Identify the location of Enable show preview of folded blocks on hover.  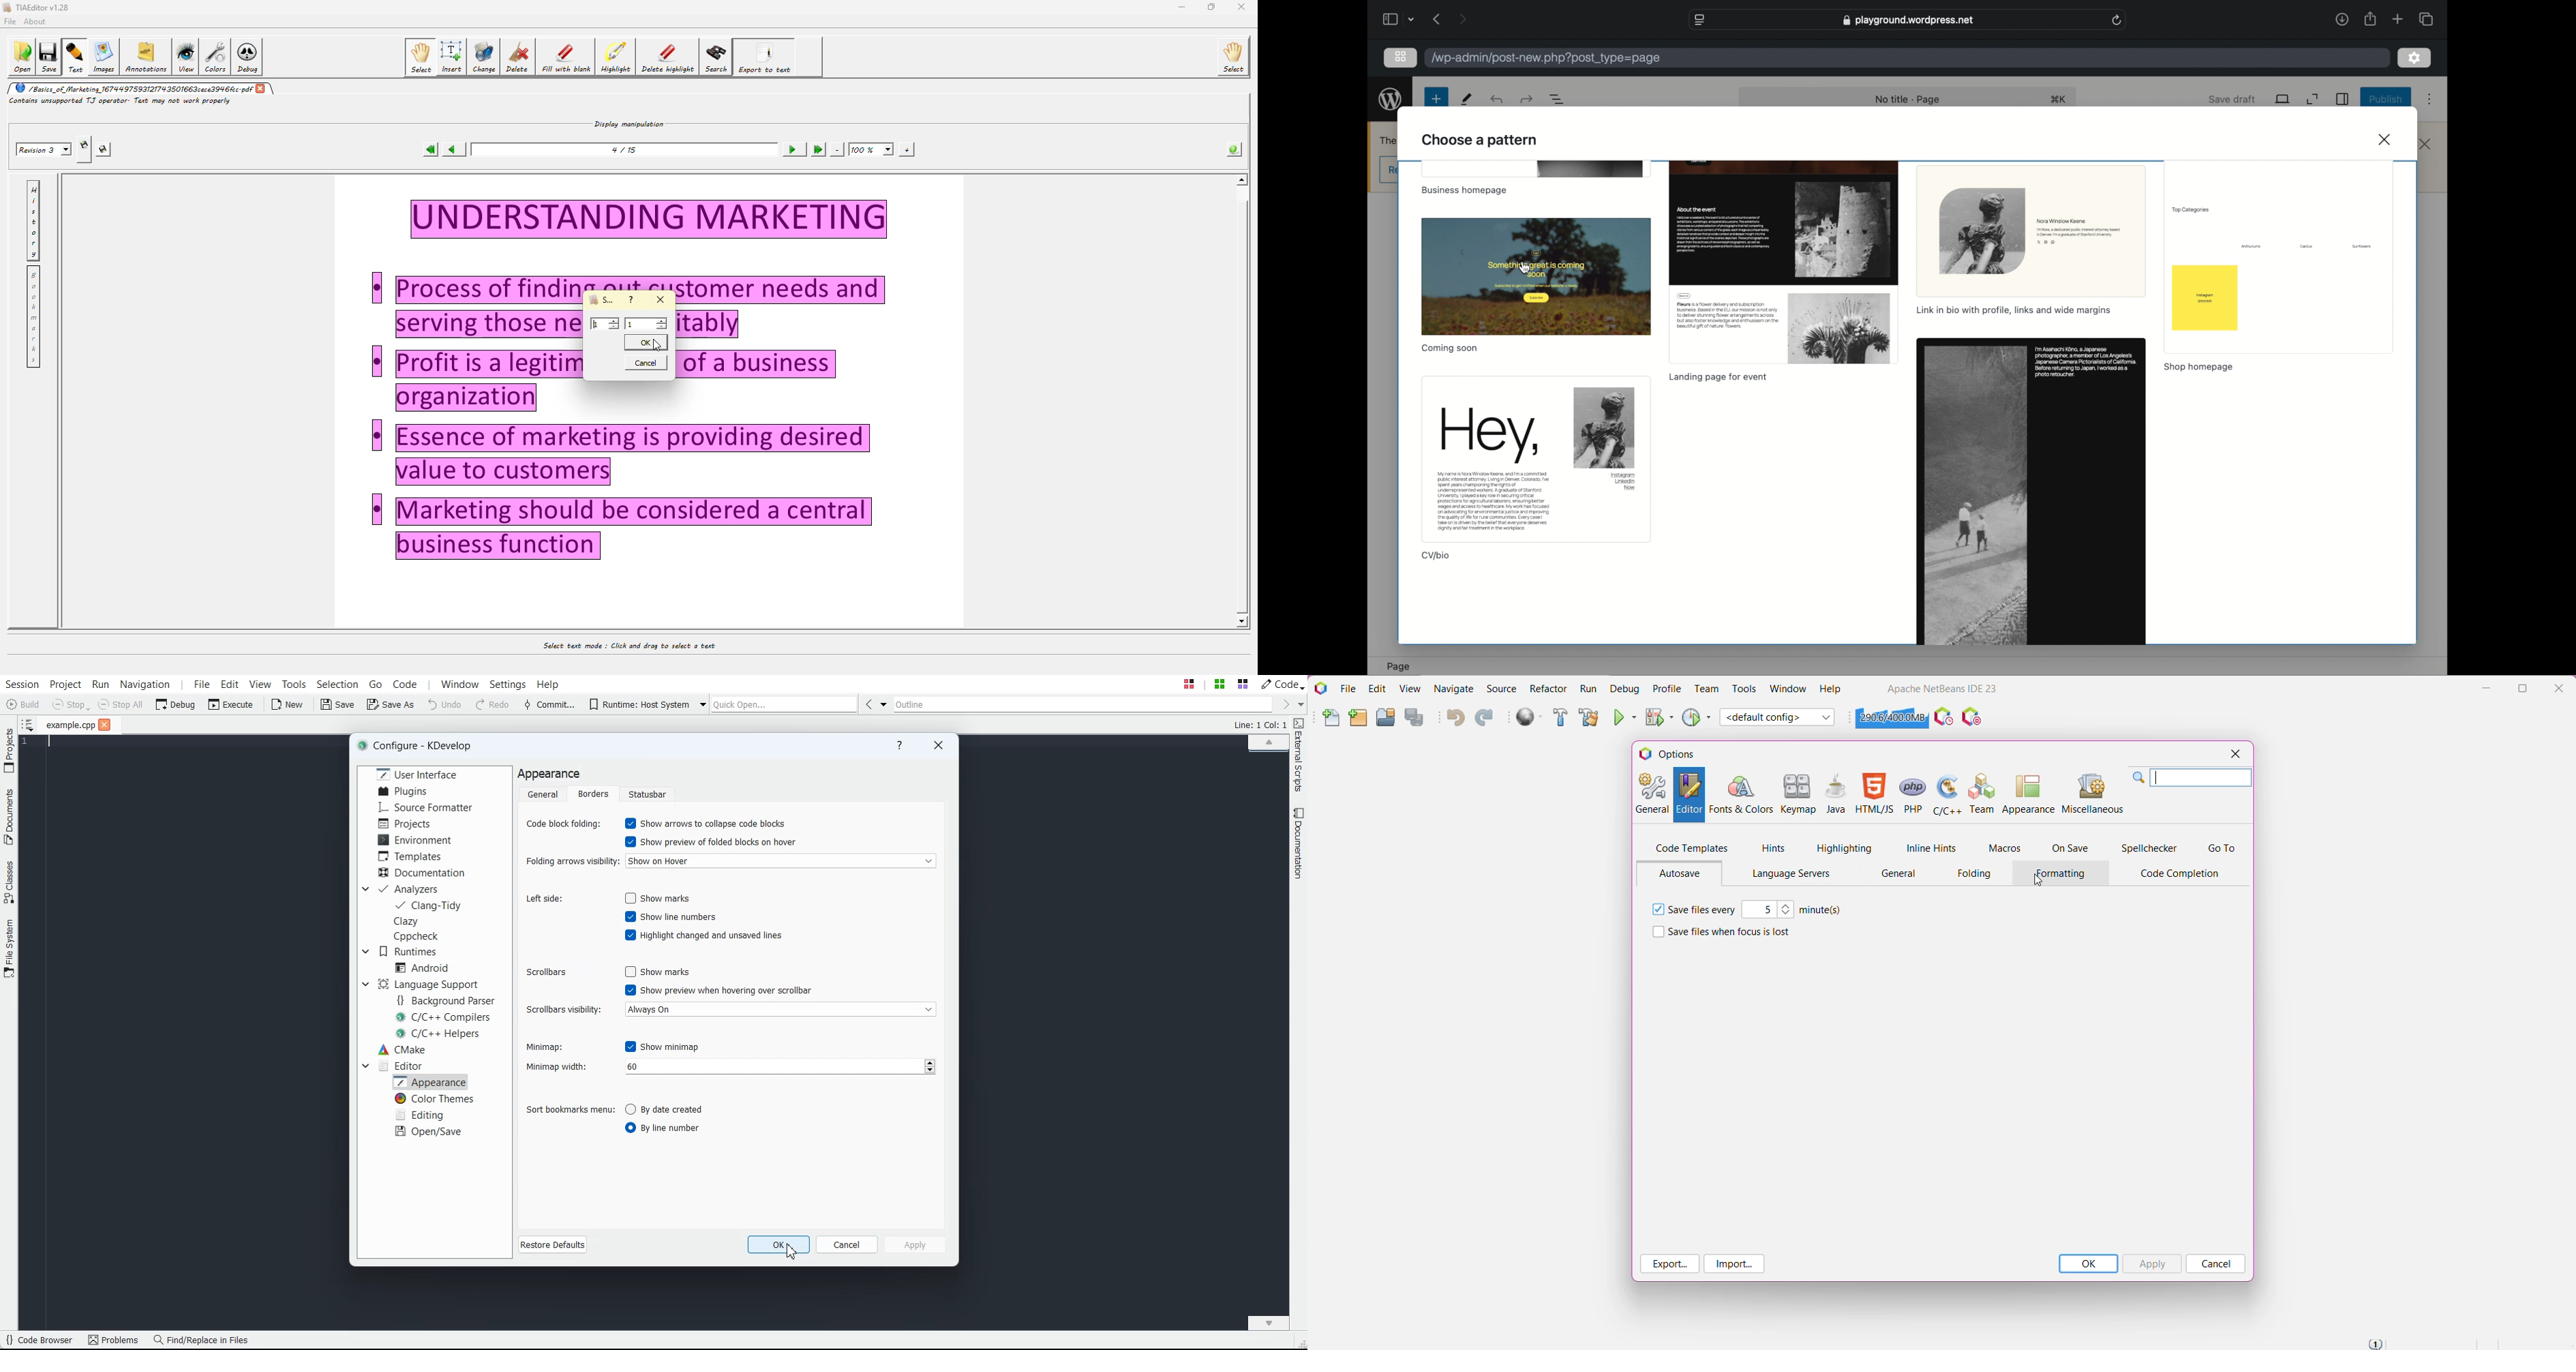
(712, 842).